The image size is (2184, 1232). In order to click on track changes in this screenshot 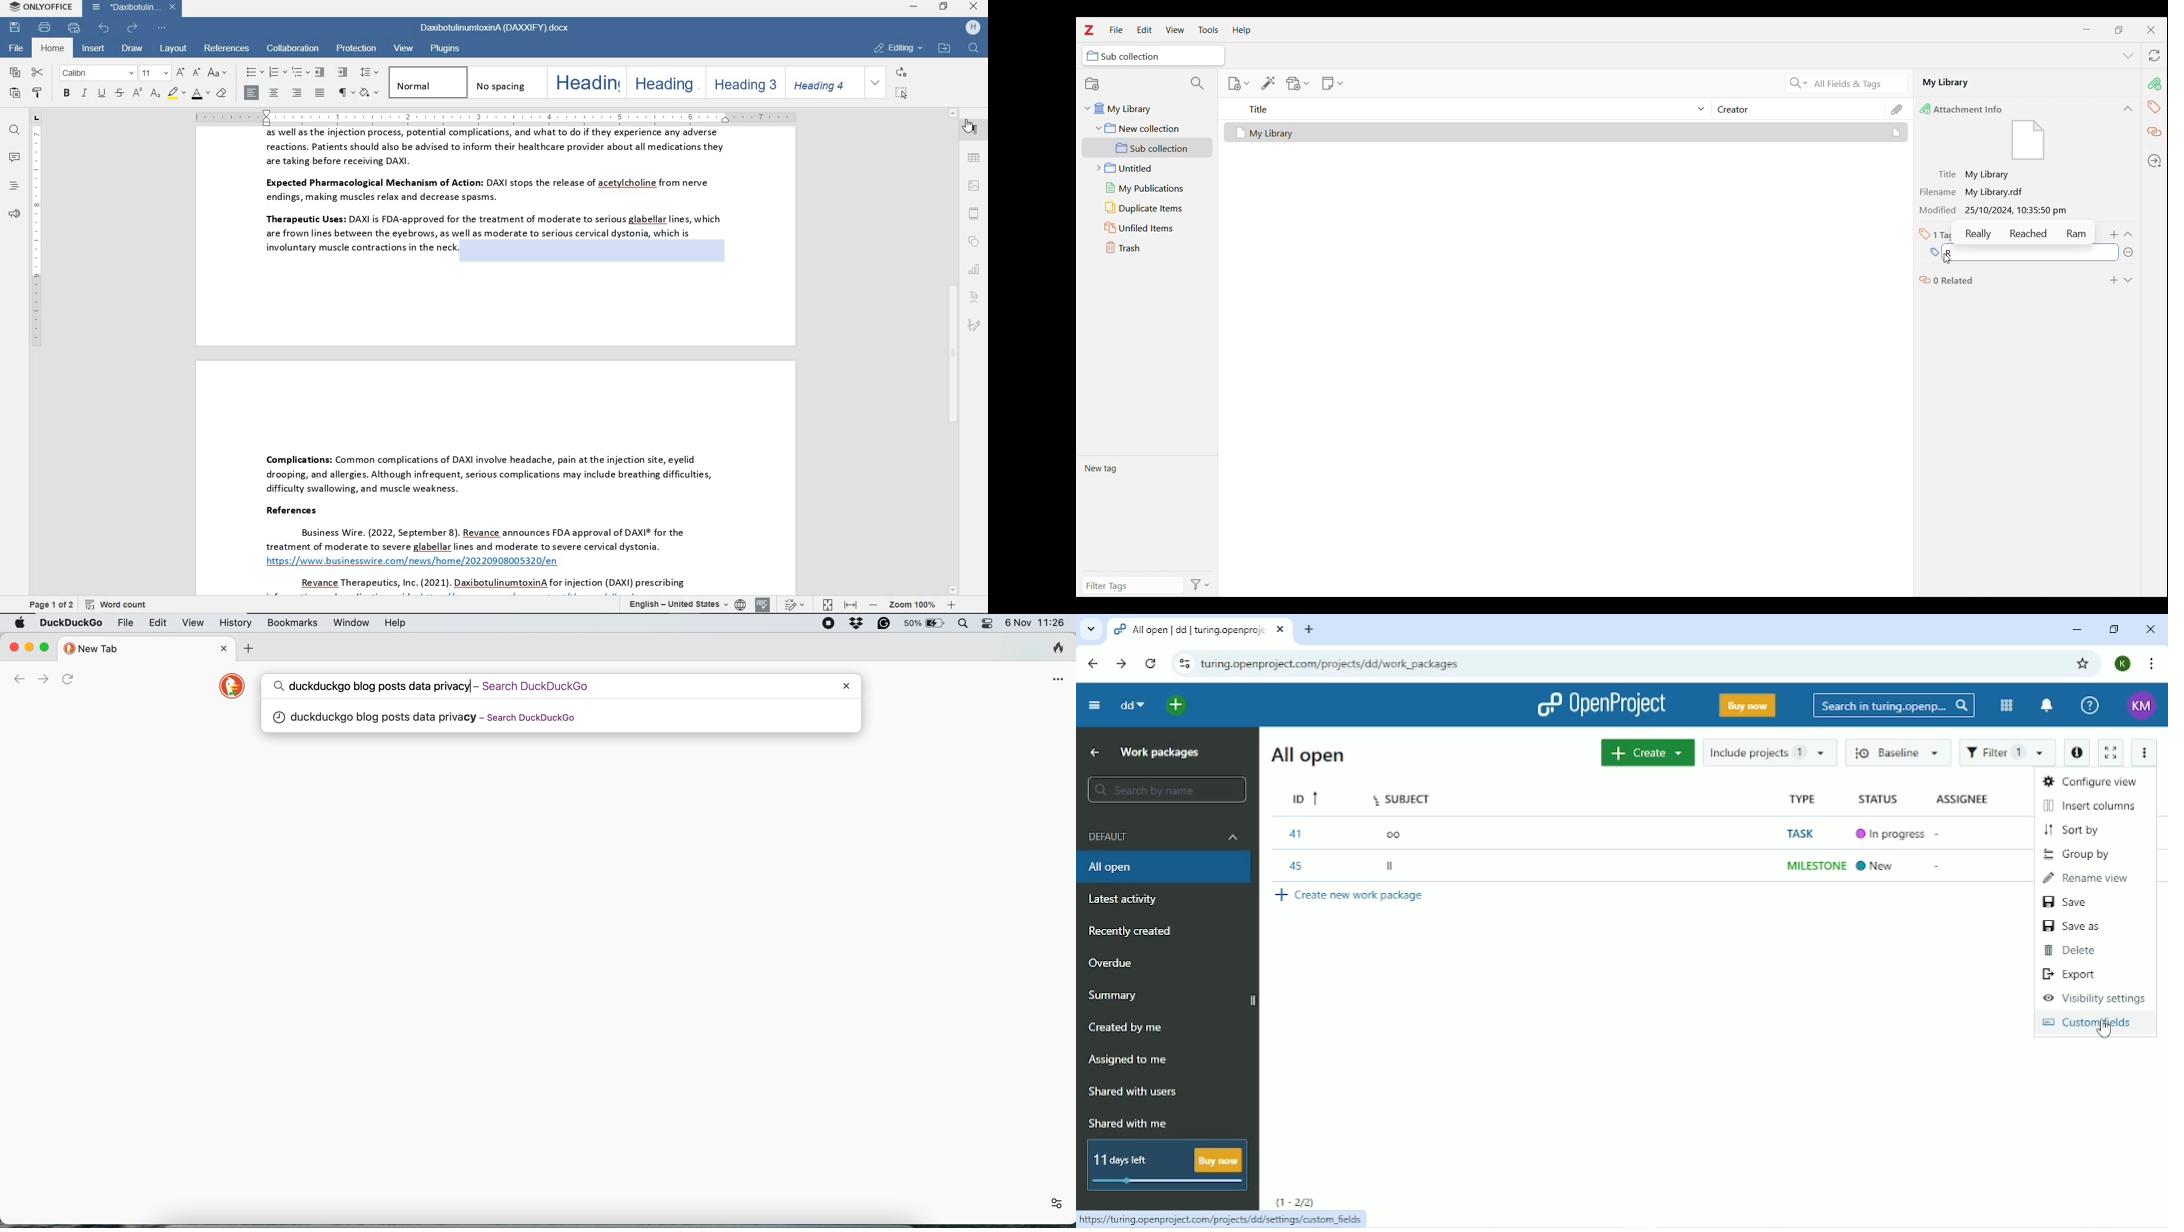, I will do `click(796, 604)`.